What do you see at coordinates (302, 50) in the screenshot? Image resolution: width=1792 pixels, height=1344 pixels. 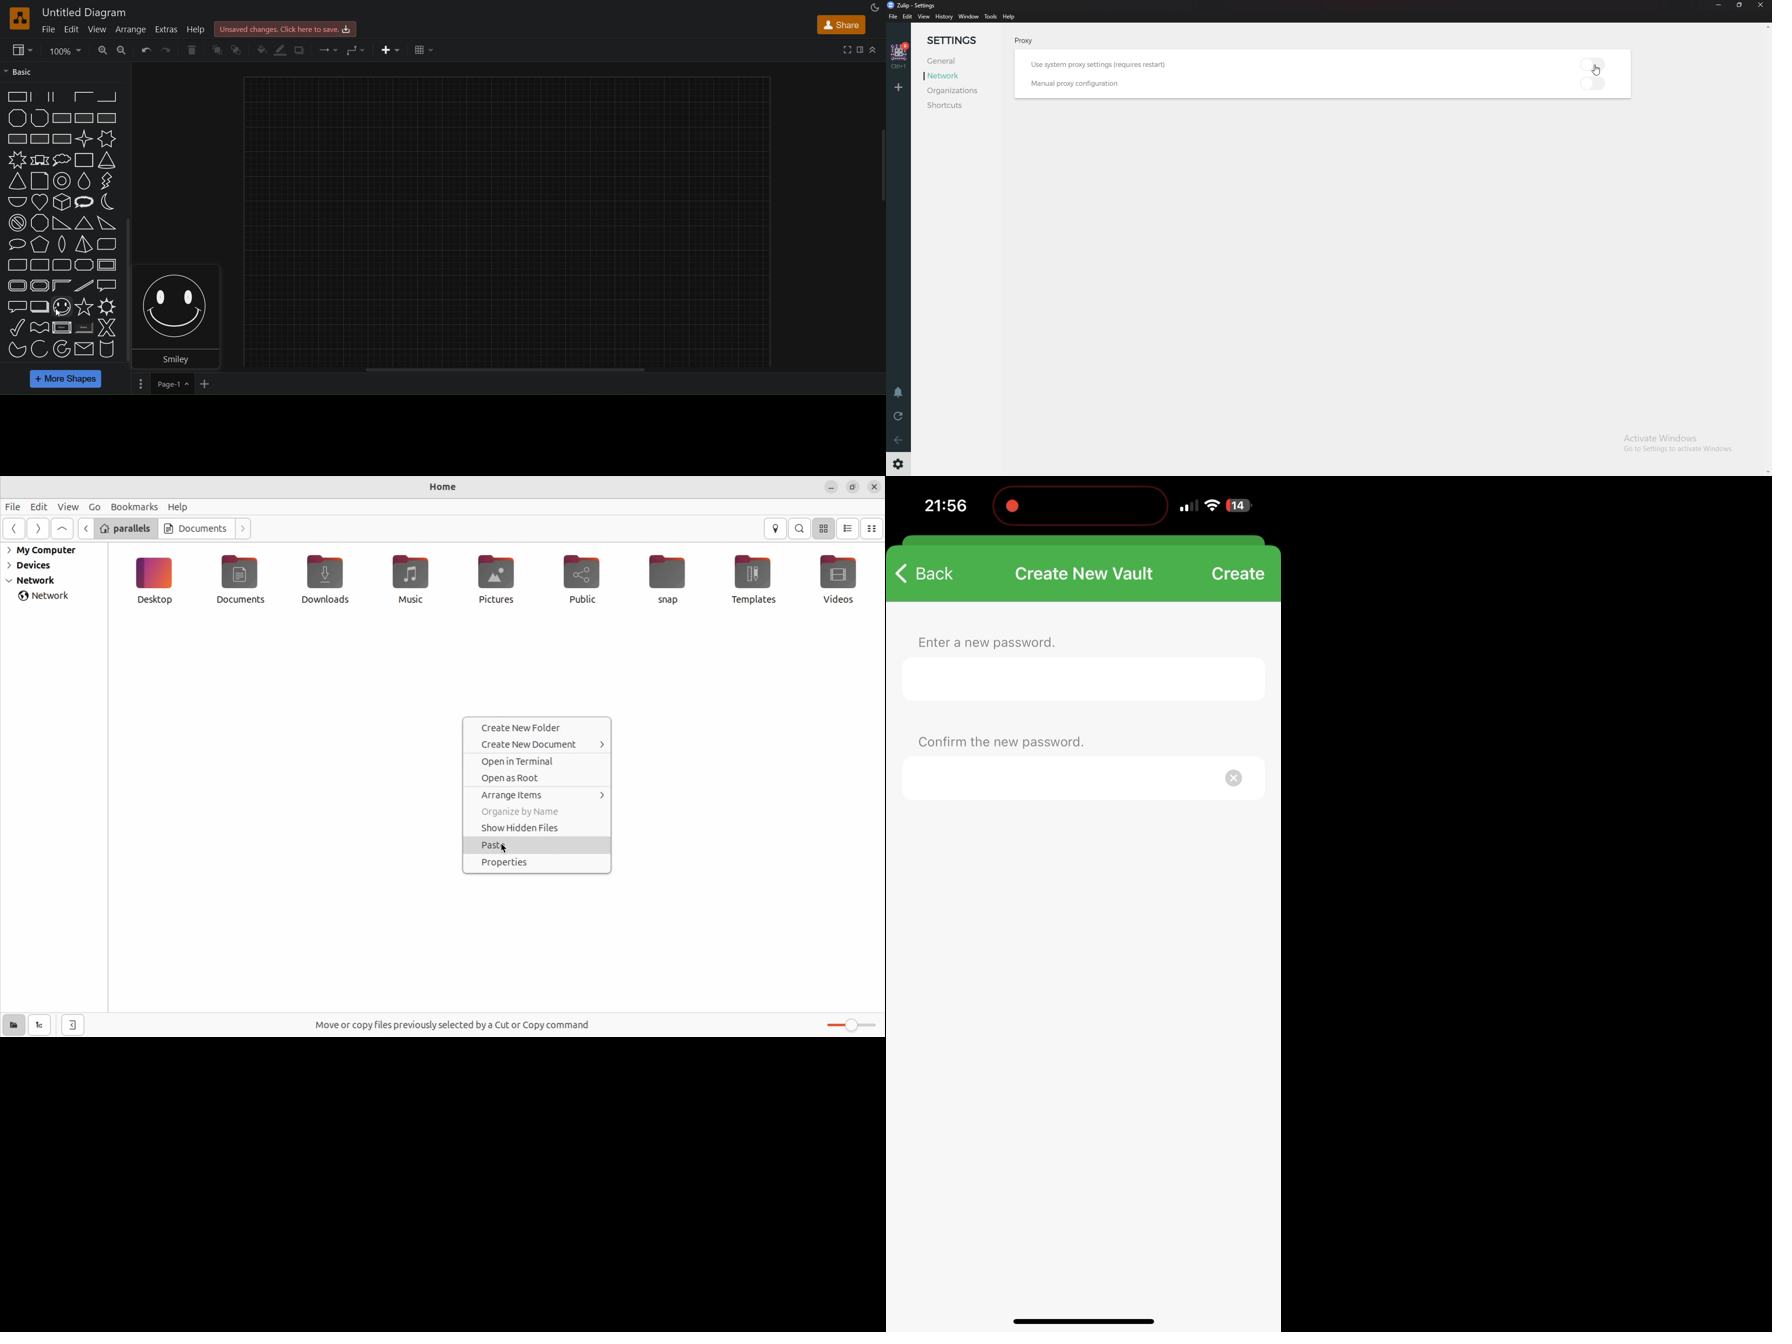 I see `shadows` at bounding box center [302, 50].